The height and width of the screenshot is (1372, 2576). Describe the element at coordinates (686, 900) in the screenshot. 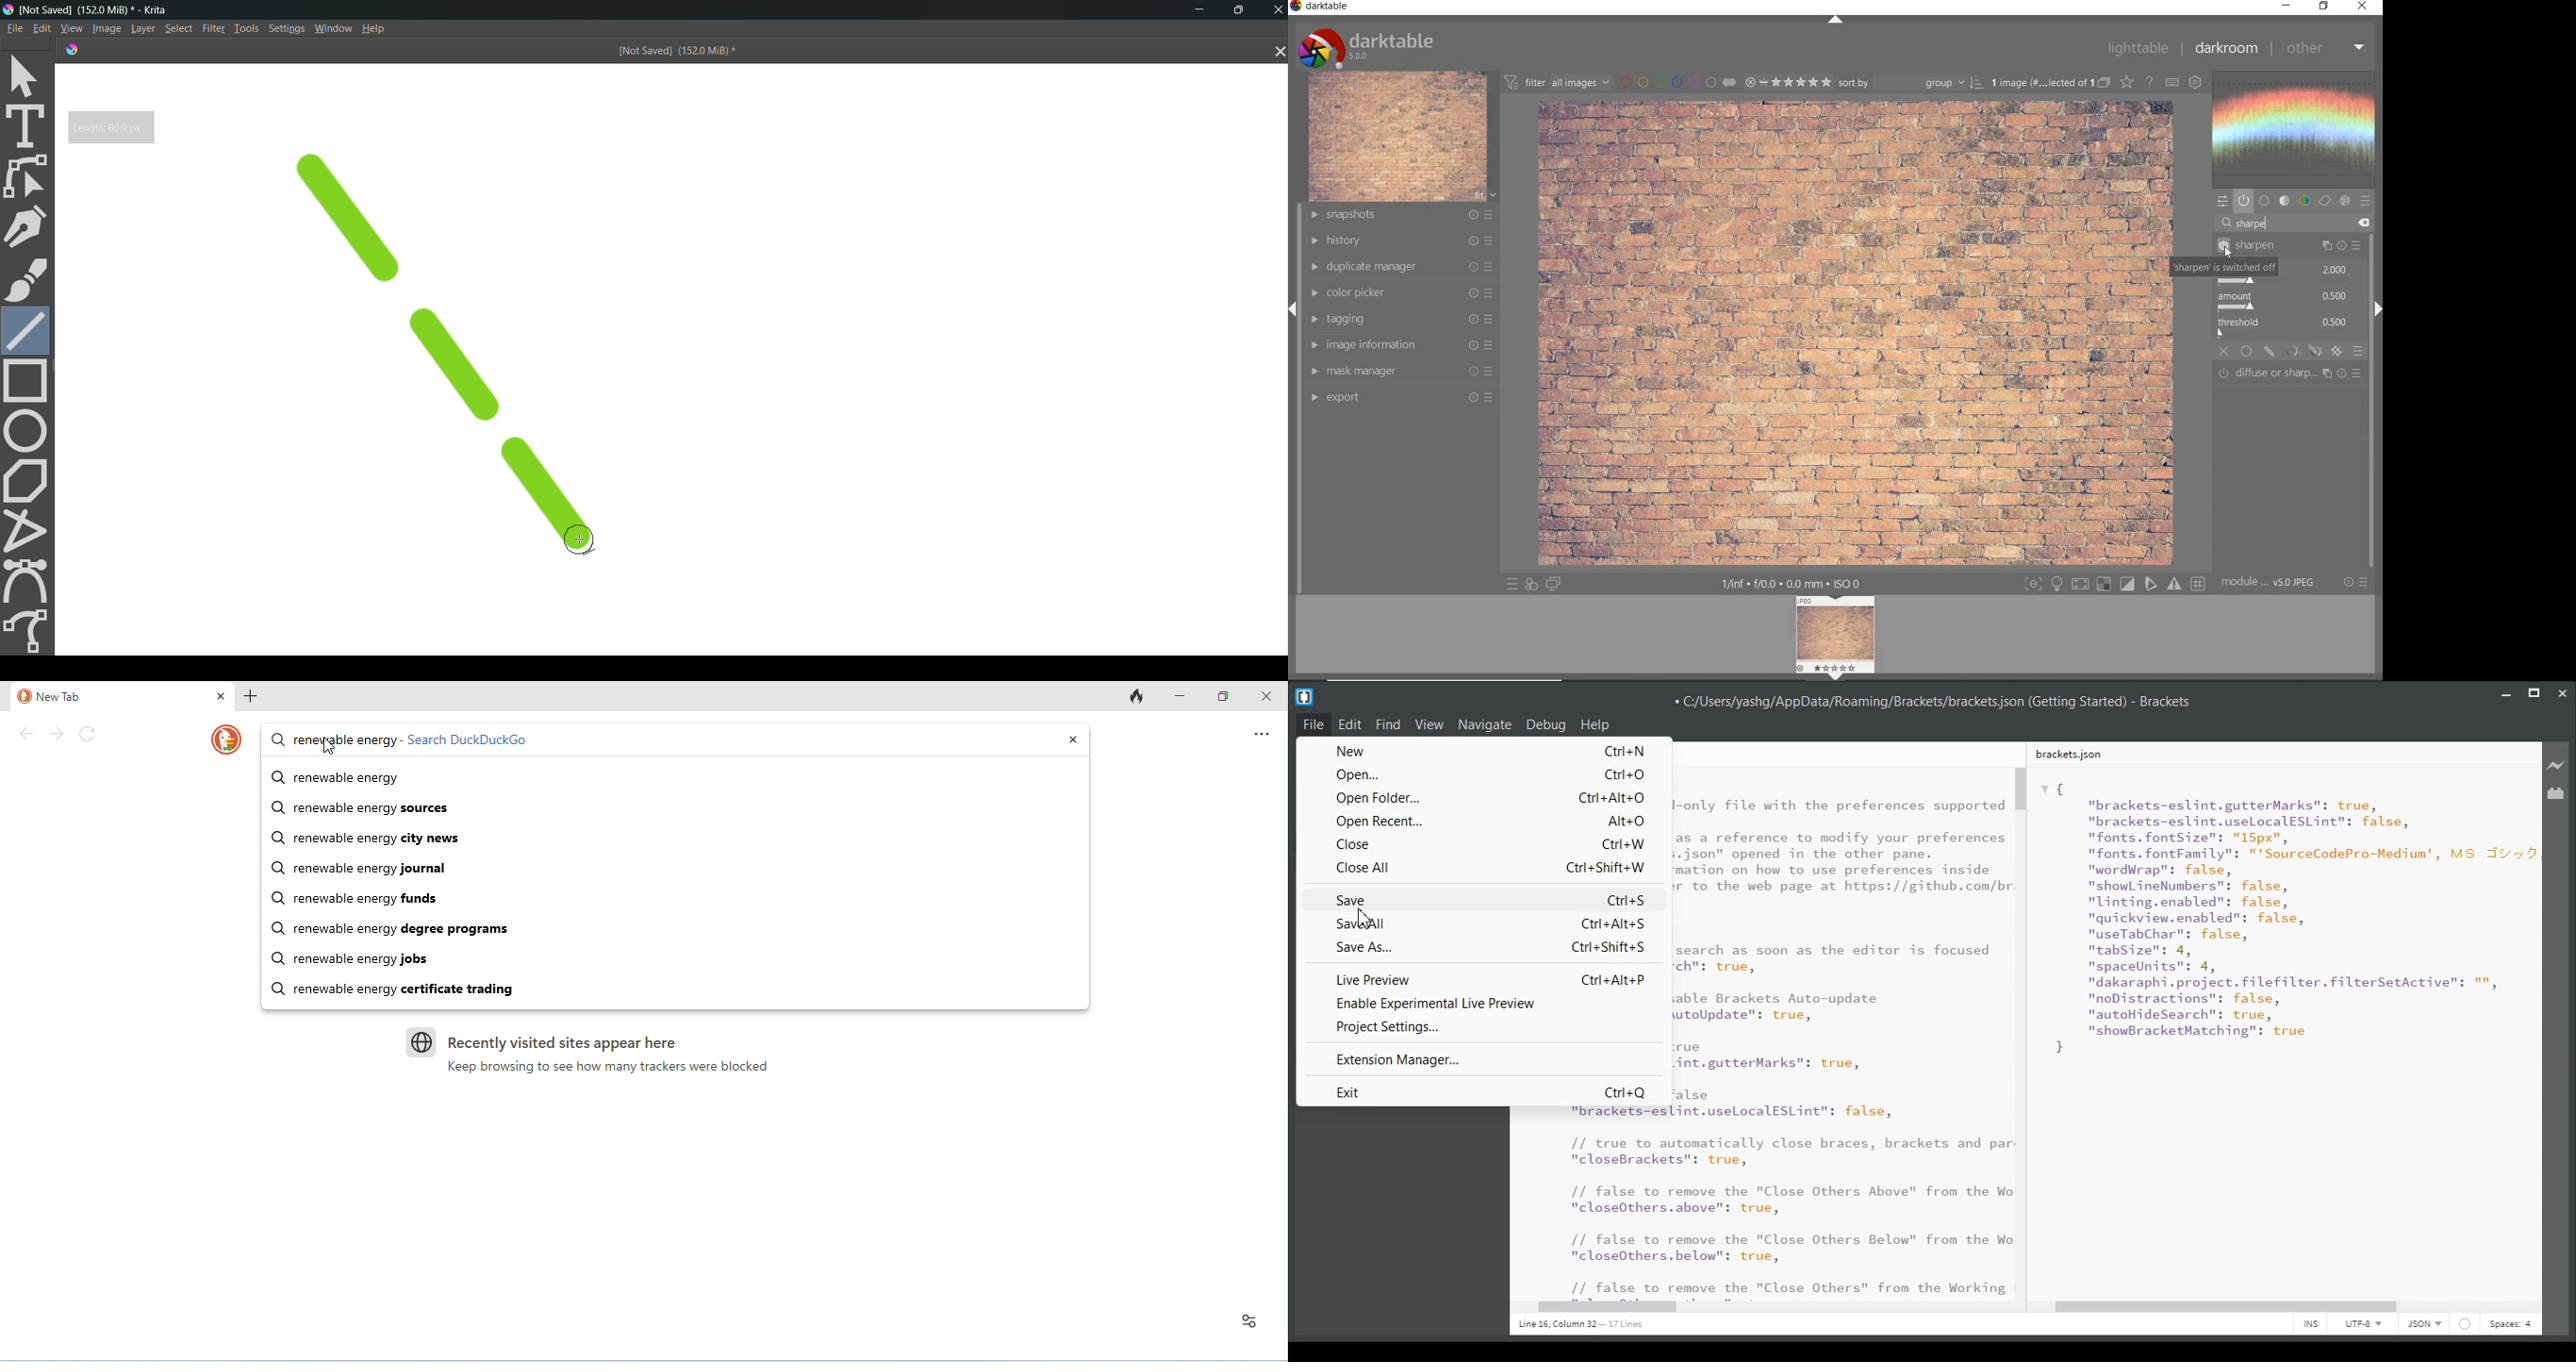

I see `renewable energy funds` at that location.